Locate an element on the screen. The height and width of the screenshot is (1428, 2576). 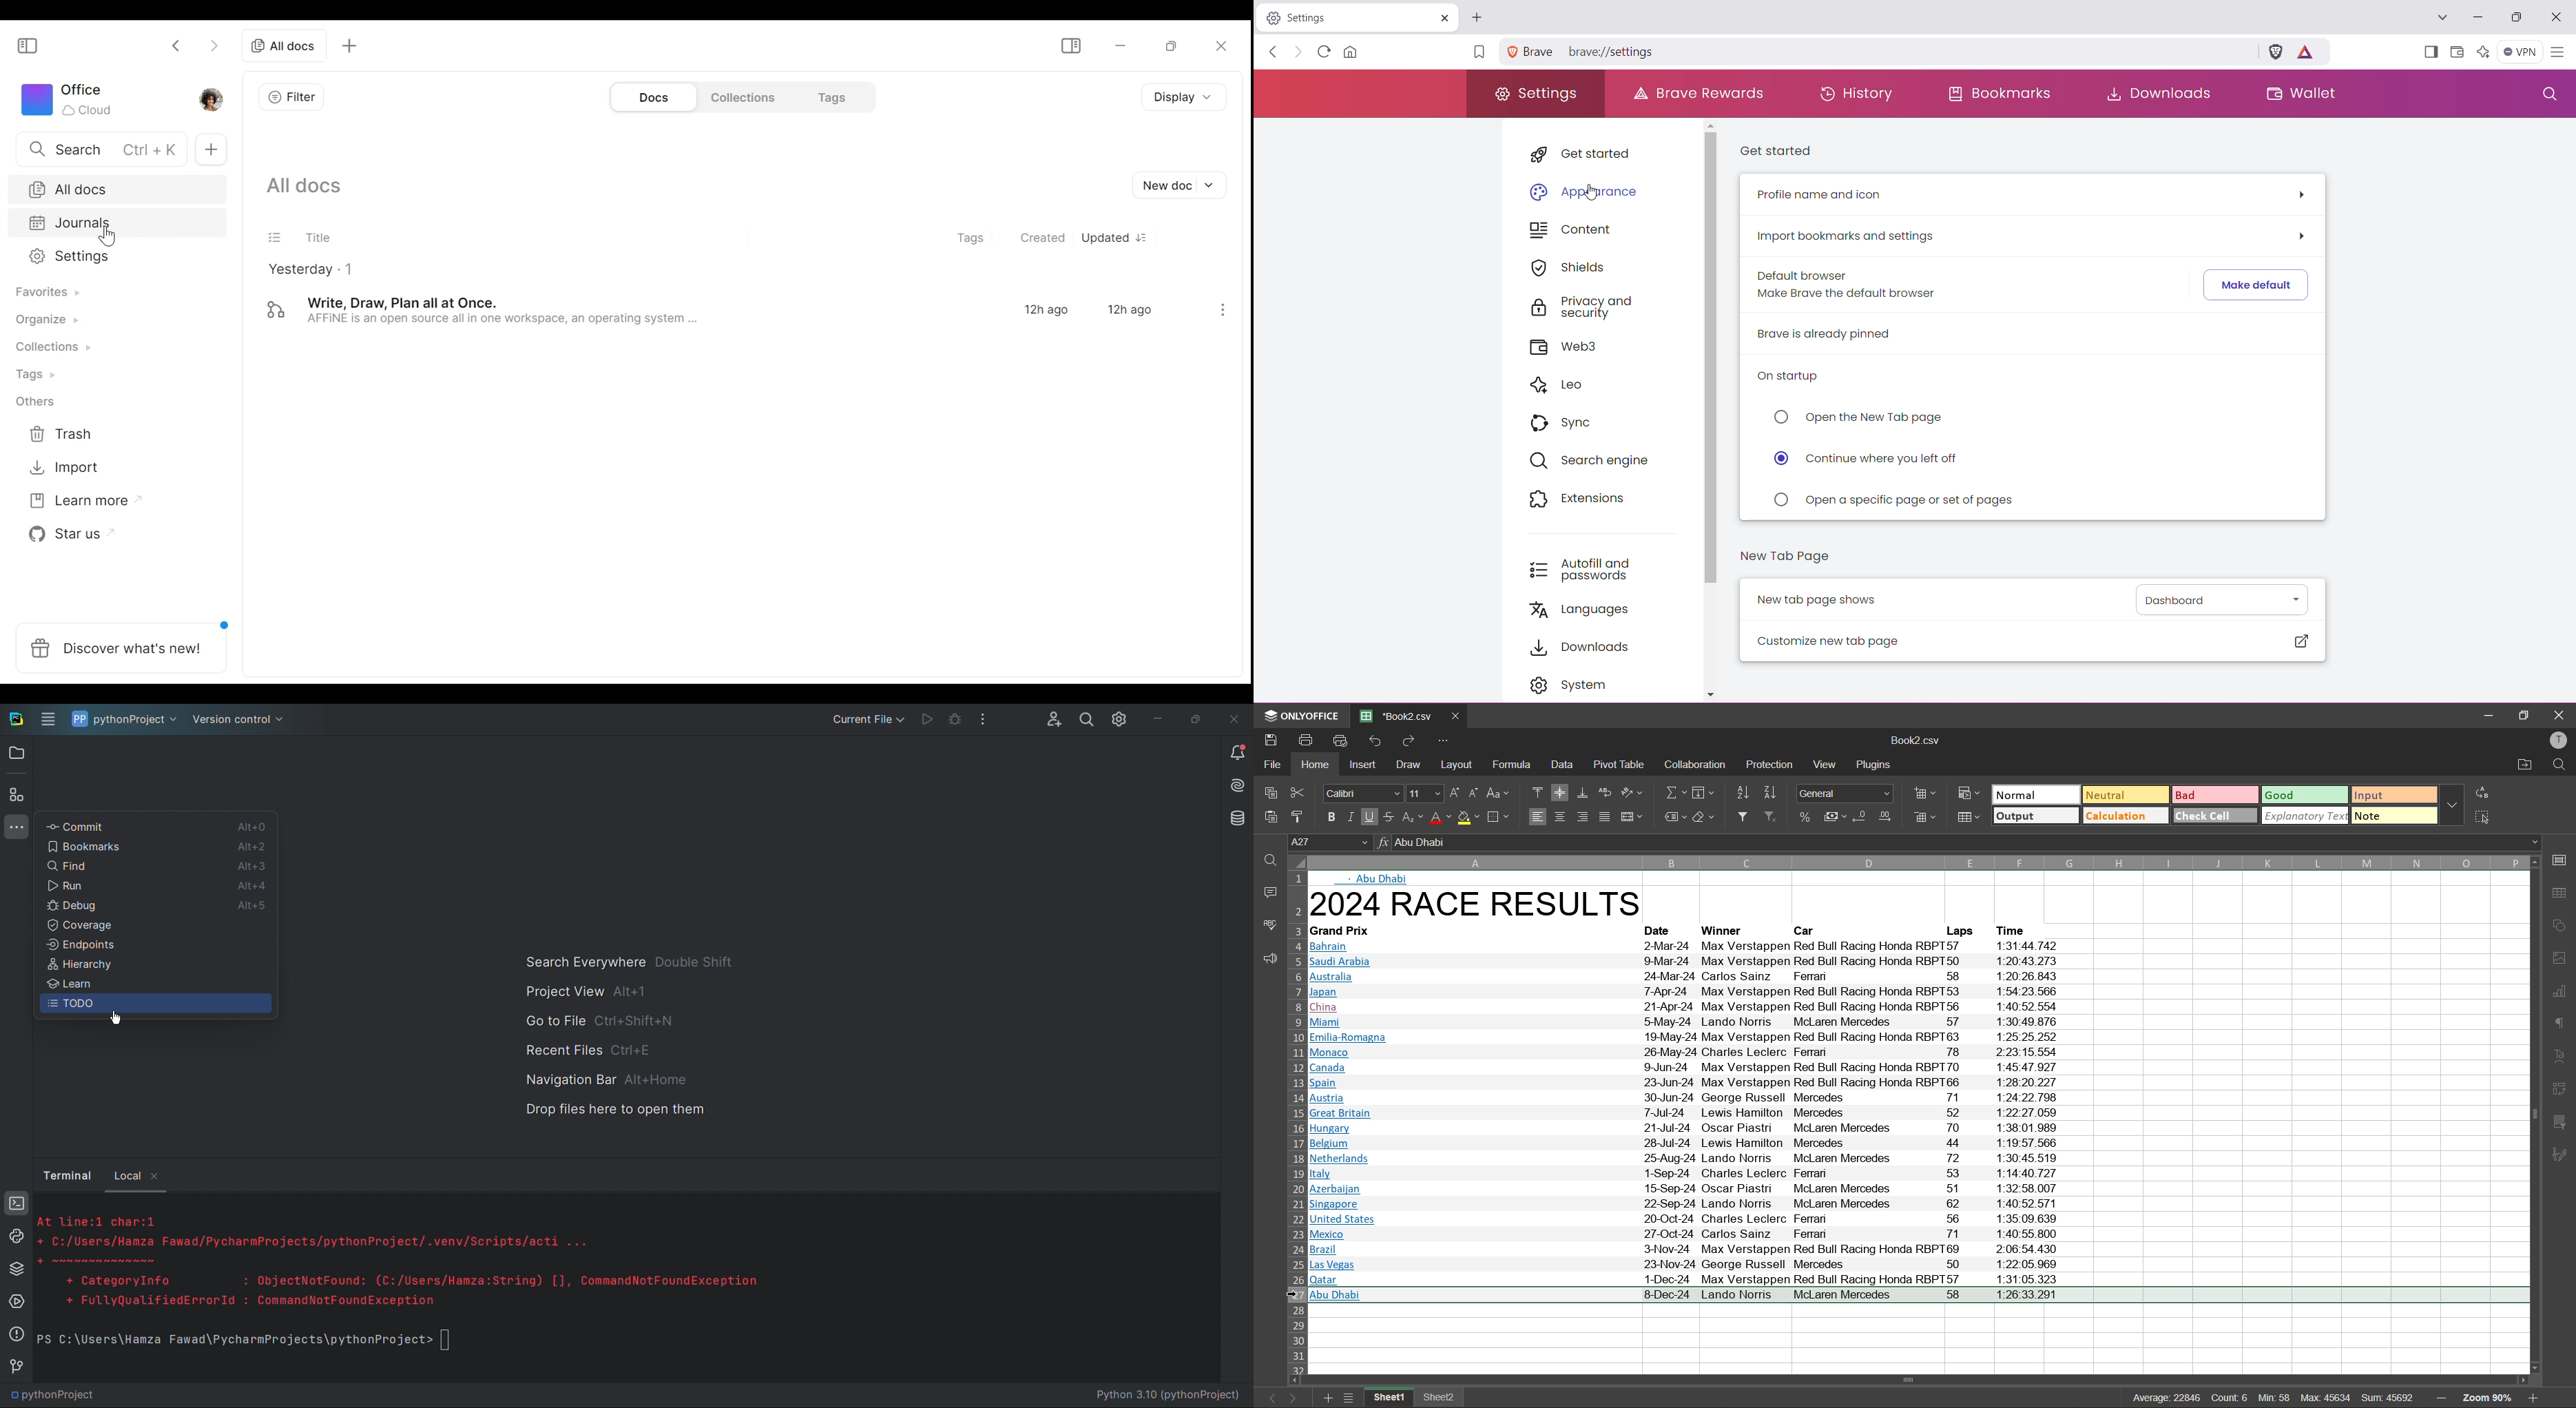
All document is located at coordinates (279, 48).